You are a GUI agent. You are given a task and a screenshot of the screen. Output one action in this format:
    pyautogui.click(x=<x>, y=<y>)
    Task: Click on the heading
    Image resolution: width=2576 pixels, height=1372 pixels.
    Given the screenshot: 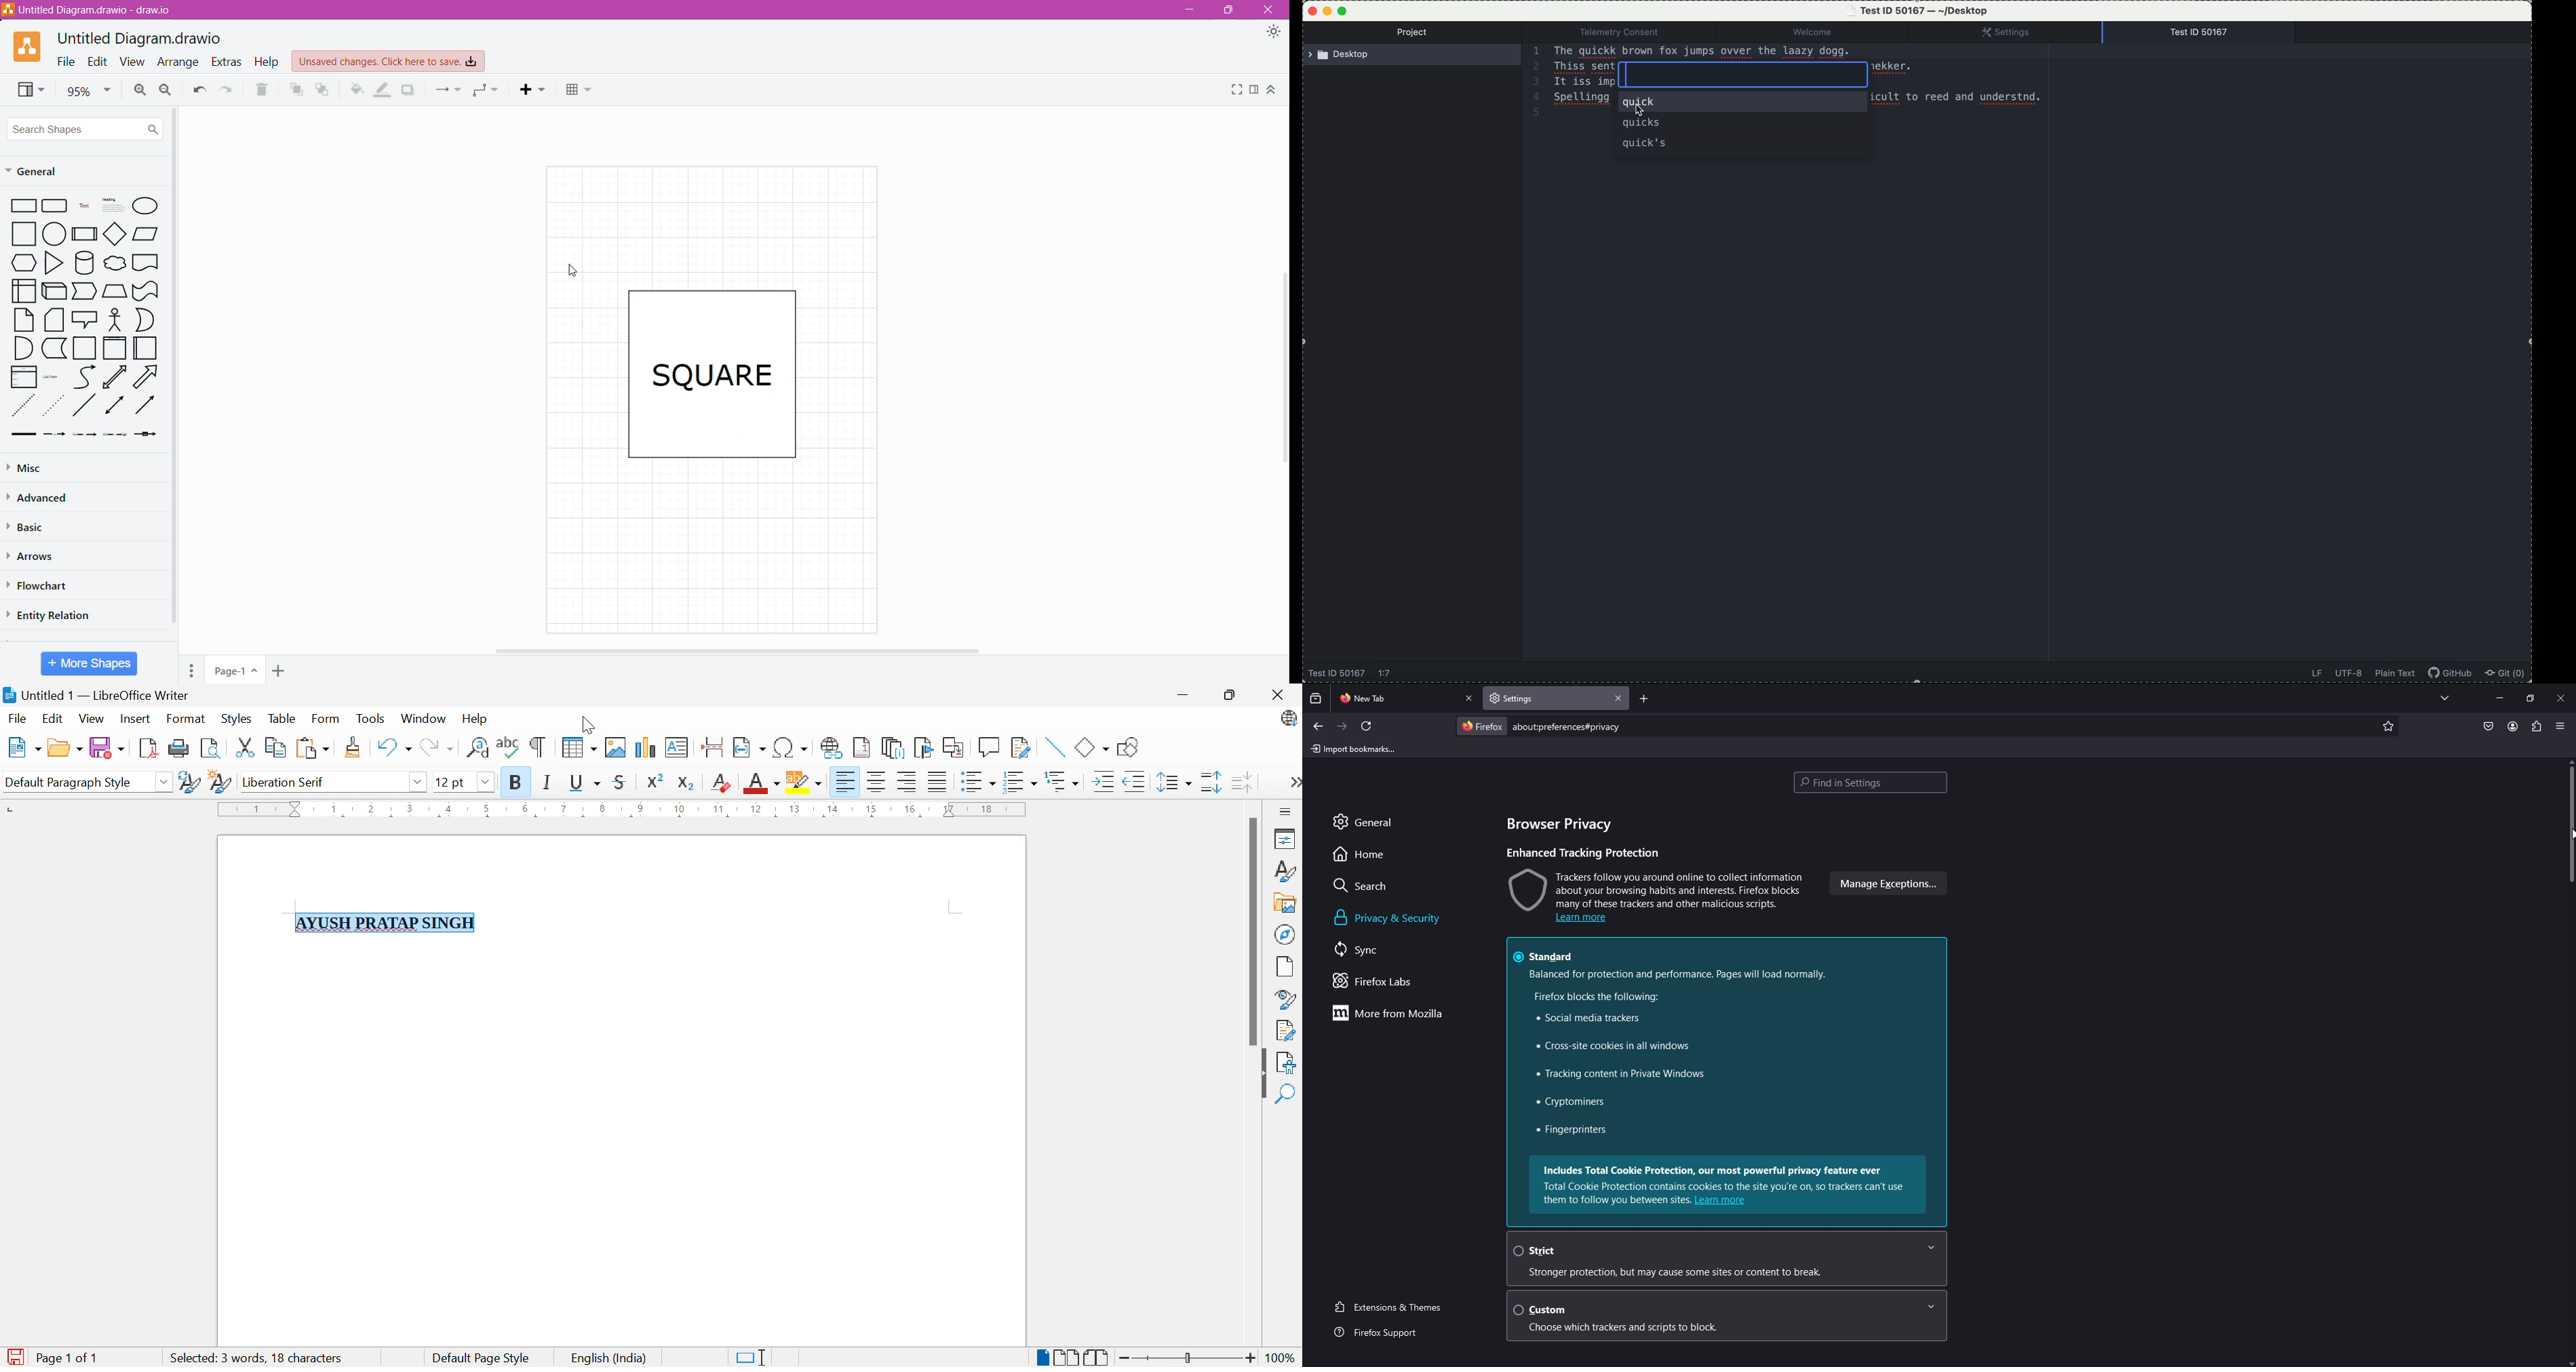 What is the action you would take?
    pyautogui.click(x=113, y=205)
    